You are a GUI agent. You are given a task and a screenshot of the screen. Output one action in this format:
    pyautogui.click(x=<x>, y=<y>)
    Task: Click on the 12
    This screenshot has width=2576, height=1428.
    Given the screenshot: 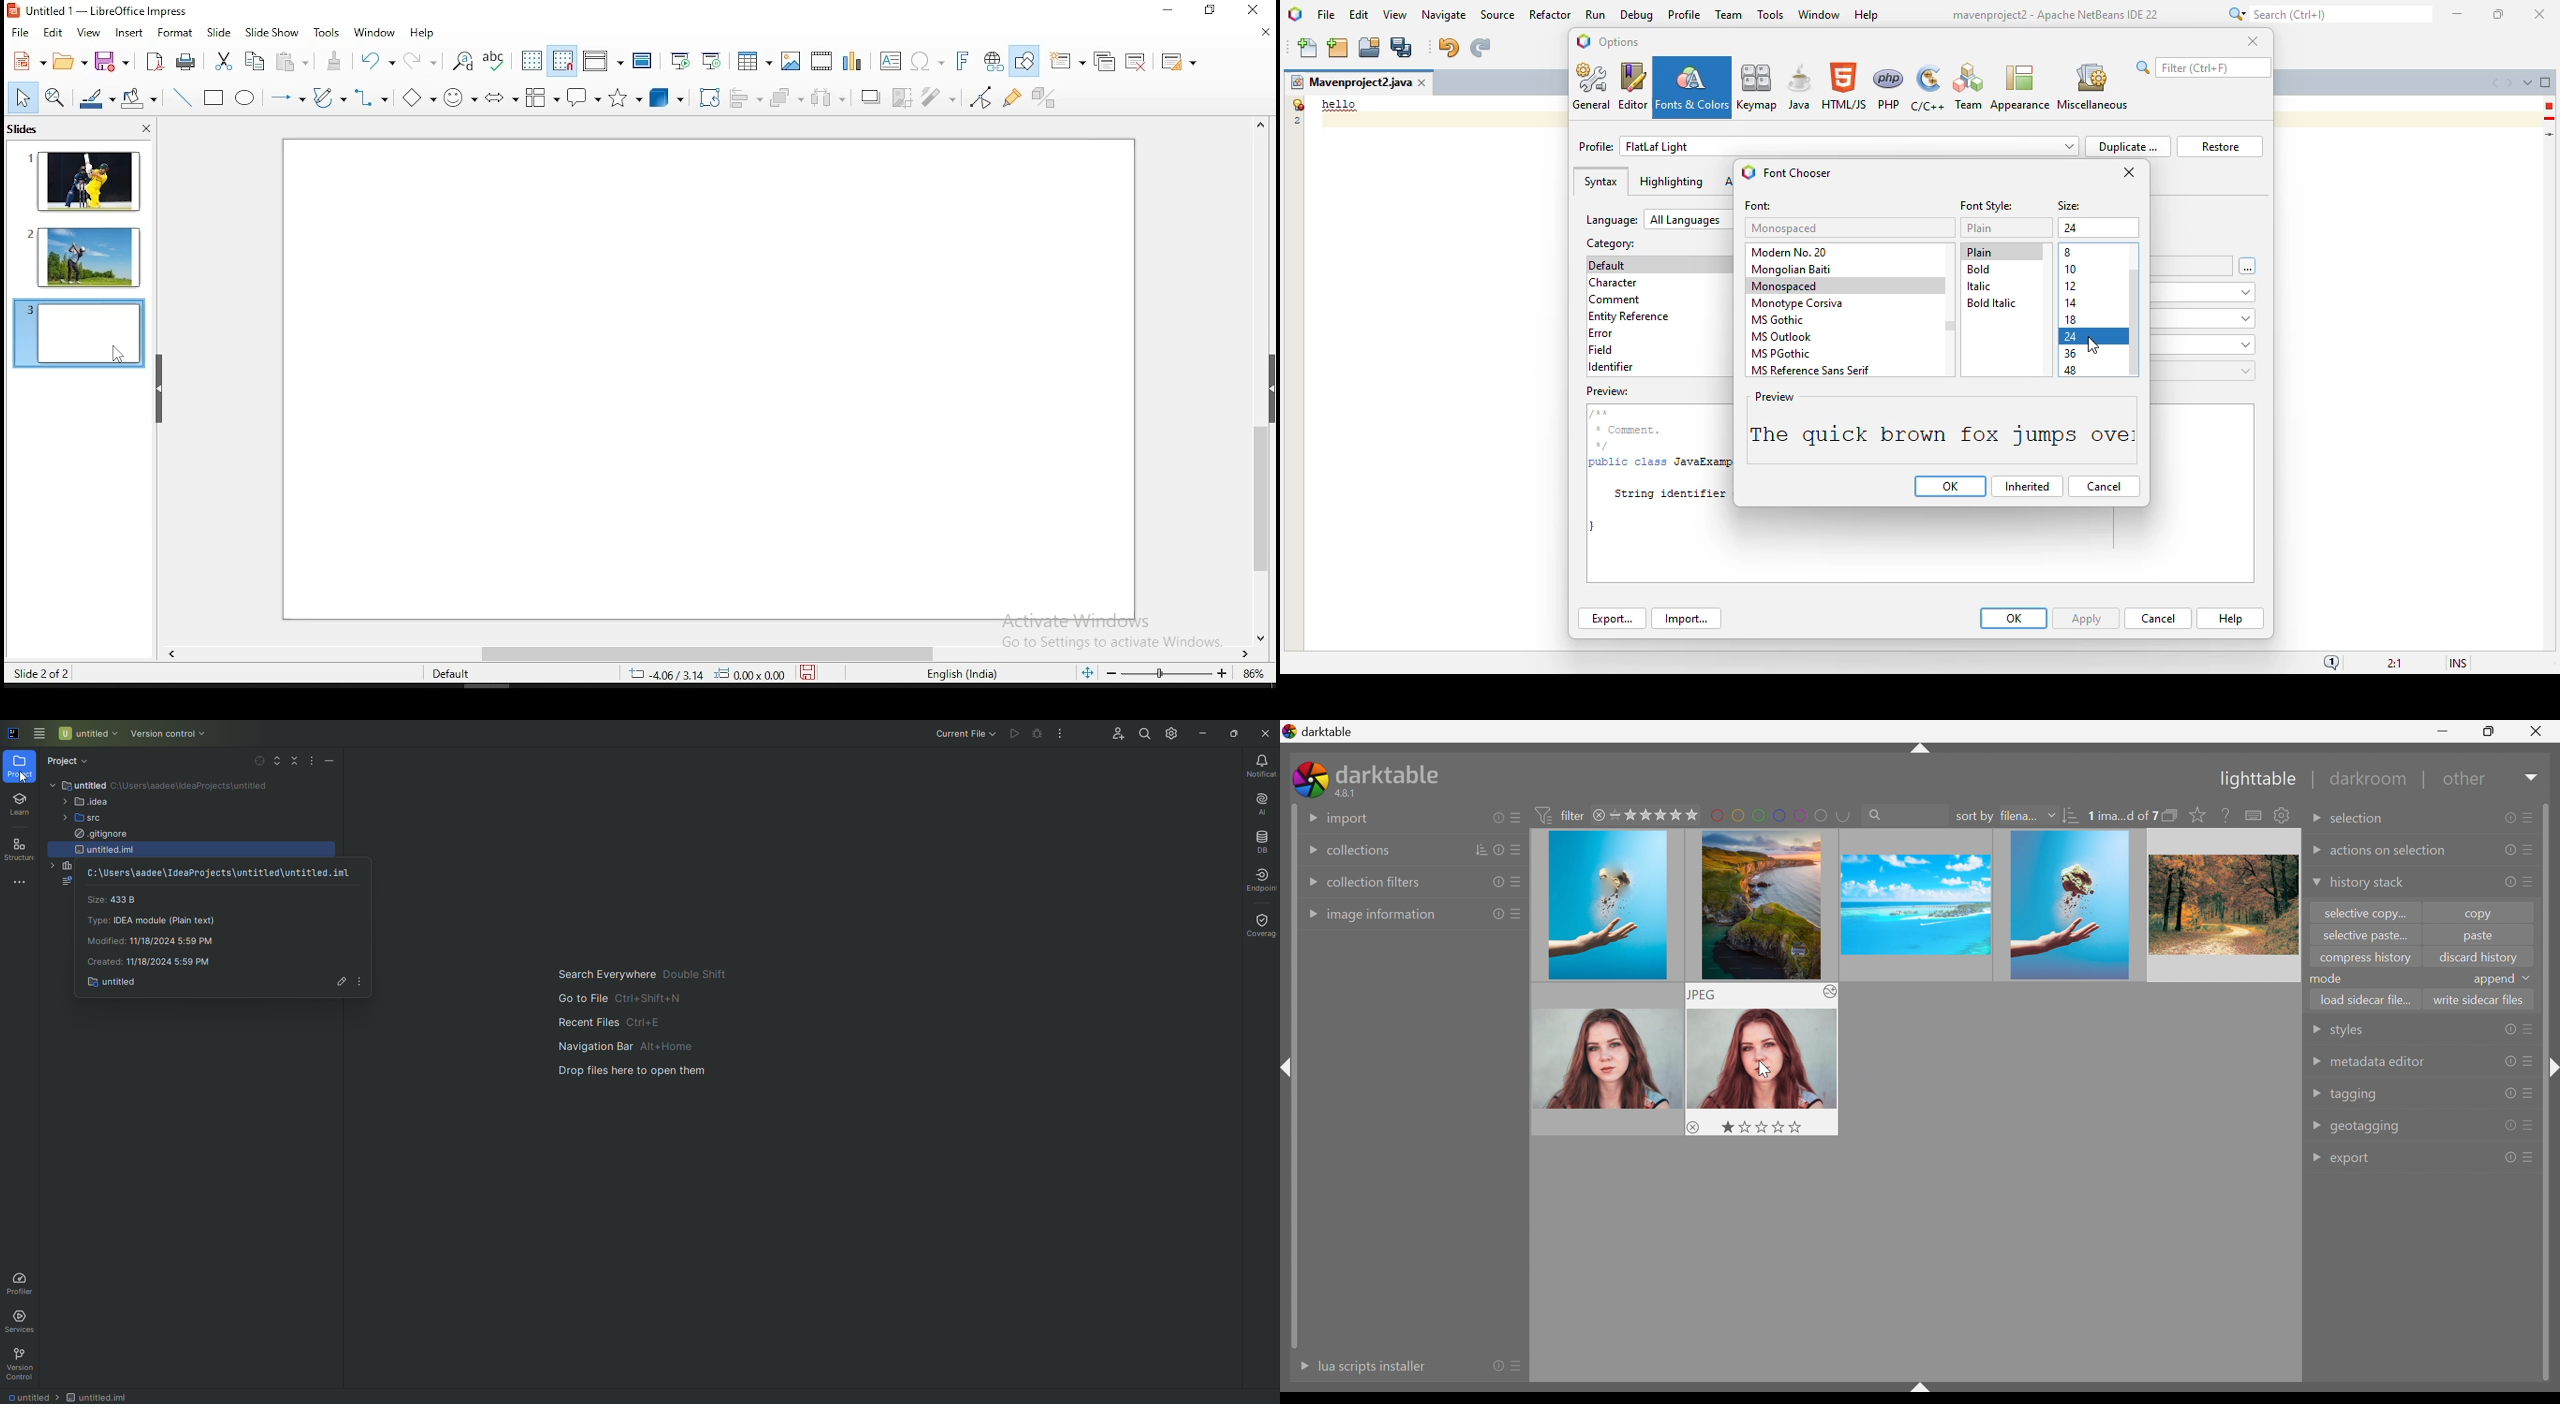 What is the action you would take?
    pyautogui.click(x=2071, y=230)
    